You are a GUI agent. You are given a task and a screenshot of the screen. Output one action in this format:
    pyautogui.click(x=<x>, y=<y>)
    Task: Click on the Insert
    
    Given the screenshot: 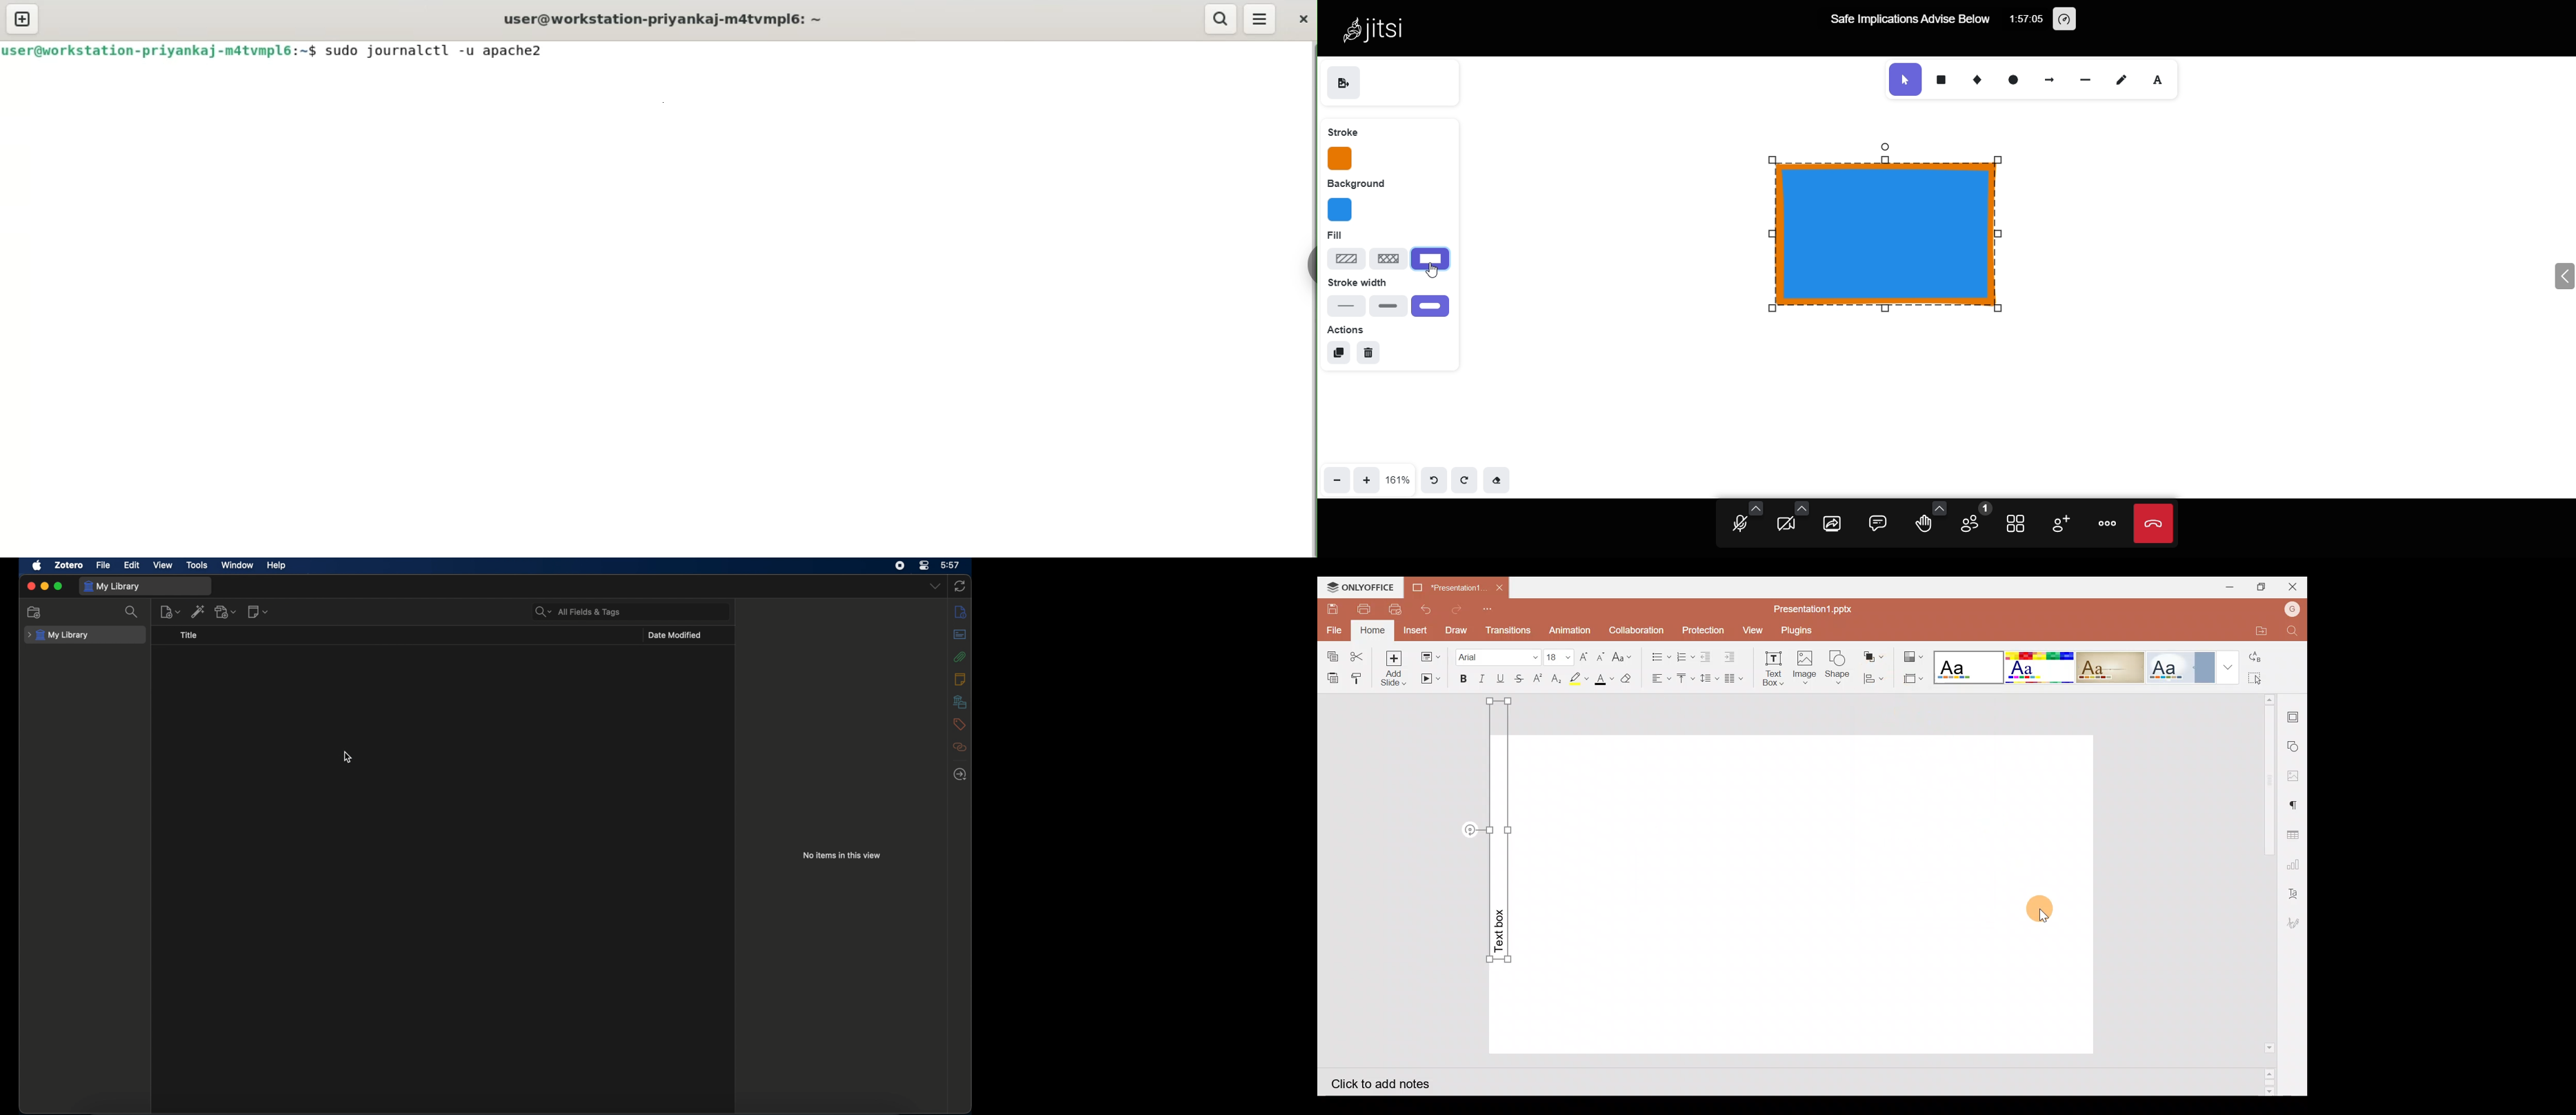 What is the action you would take?
    pyautogui.click(x=1415, y=630)
    